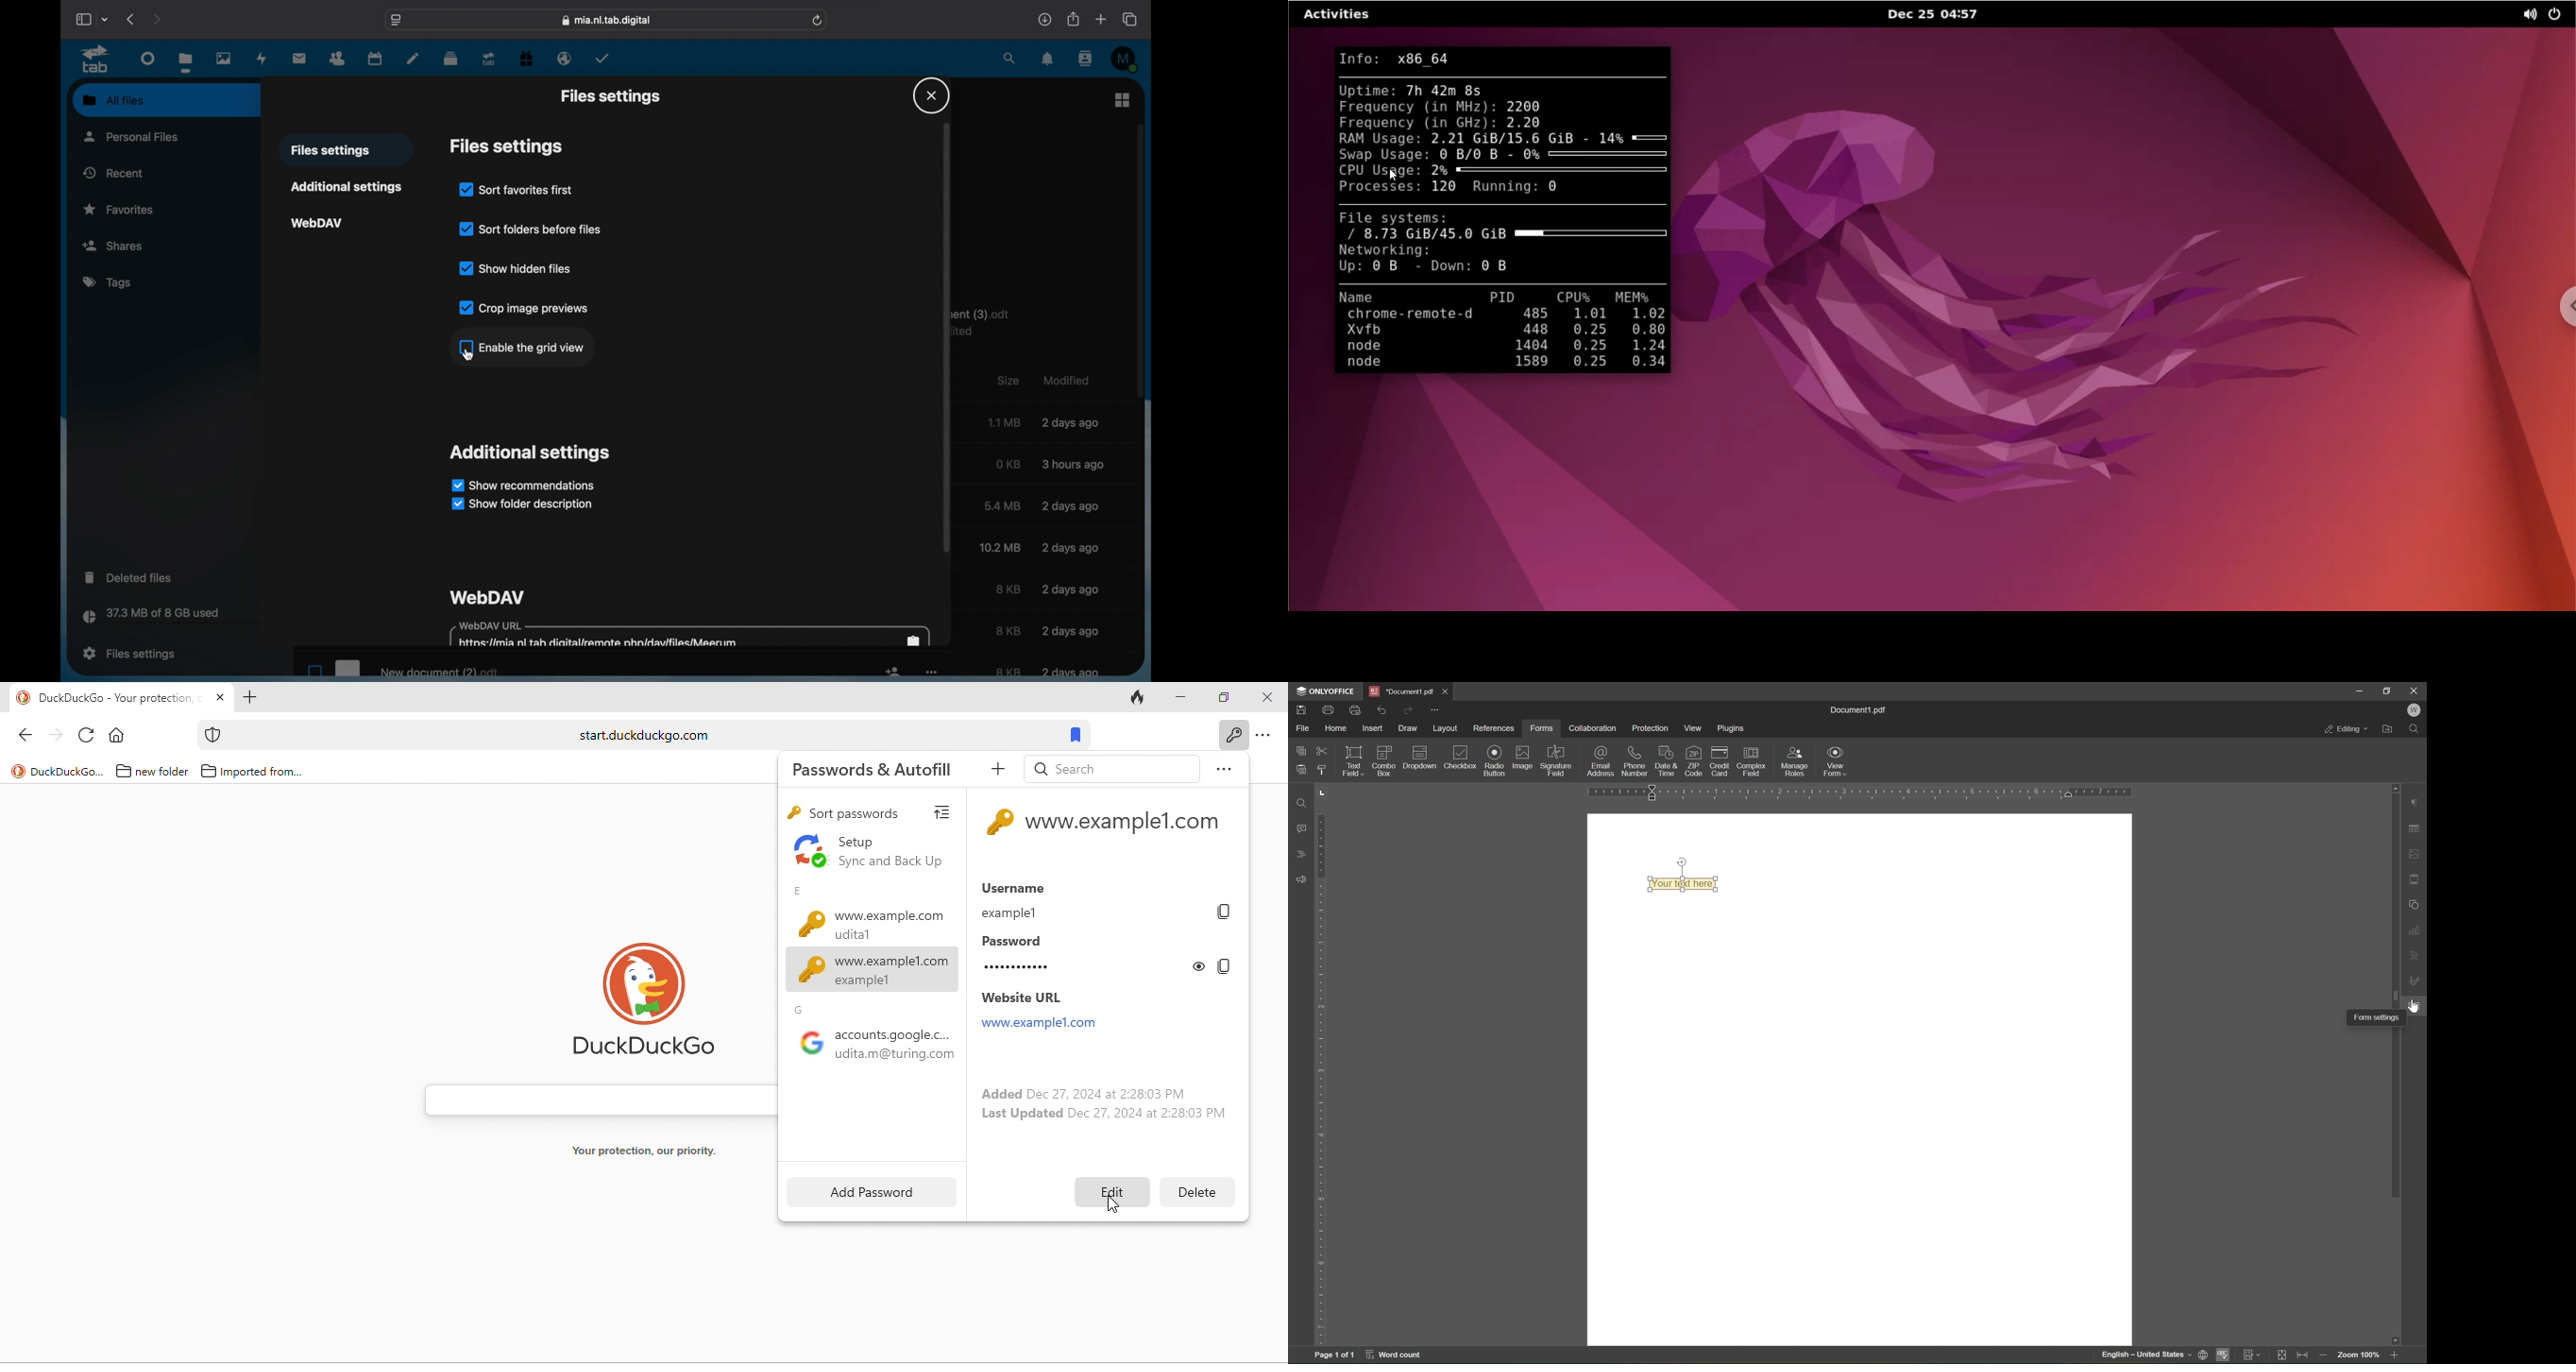 The image size is (2576, 1372). What do you see at coordinates (1097, 1114) in the screenshot?
I see `last updated dec 27, 2024 at 2:28:03 pm` at bounding box center [1097, 1114].